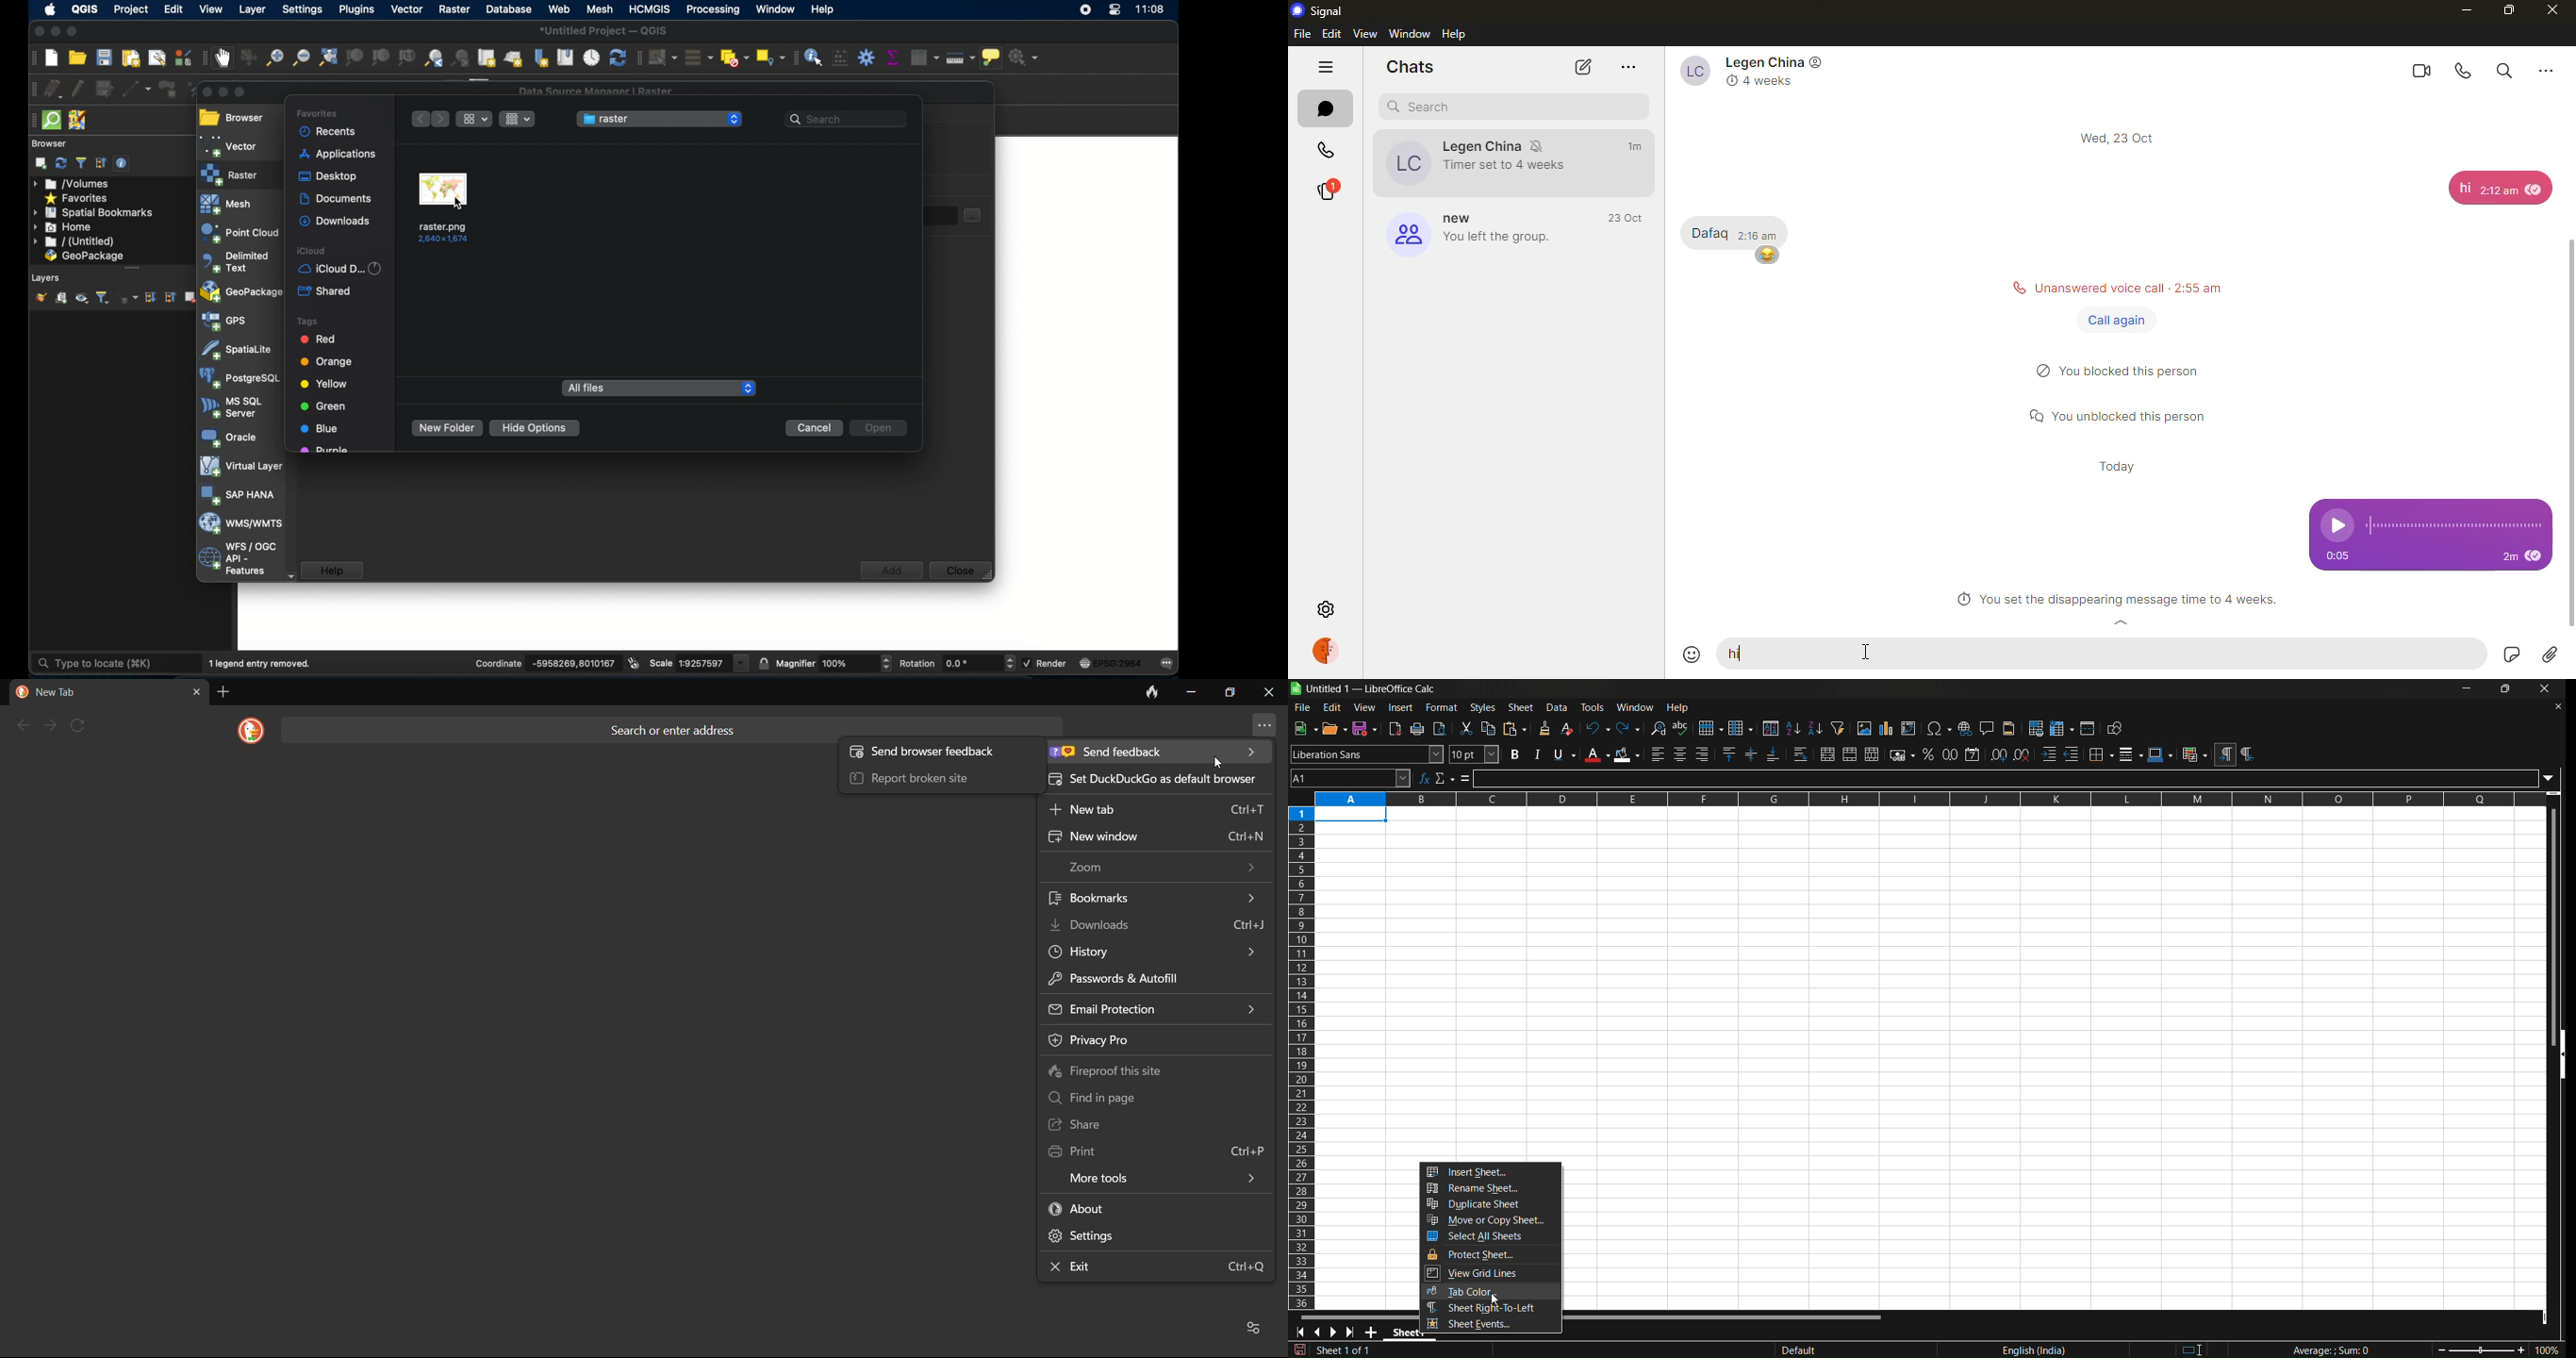 The height and width of the screenshot is (1372, 2576). What do you see at coordinates (239, 494) in the screenshot?
I see `sap hana` at bounding box center [239, 494].